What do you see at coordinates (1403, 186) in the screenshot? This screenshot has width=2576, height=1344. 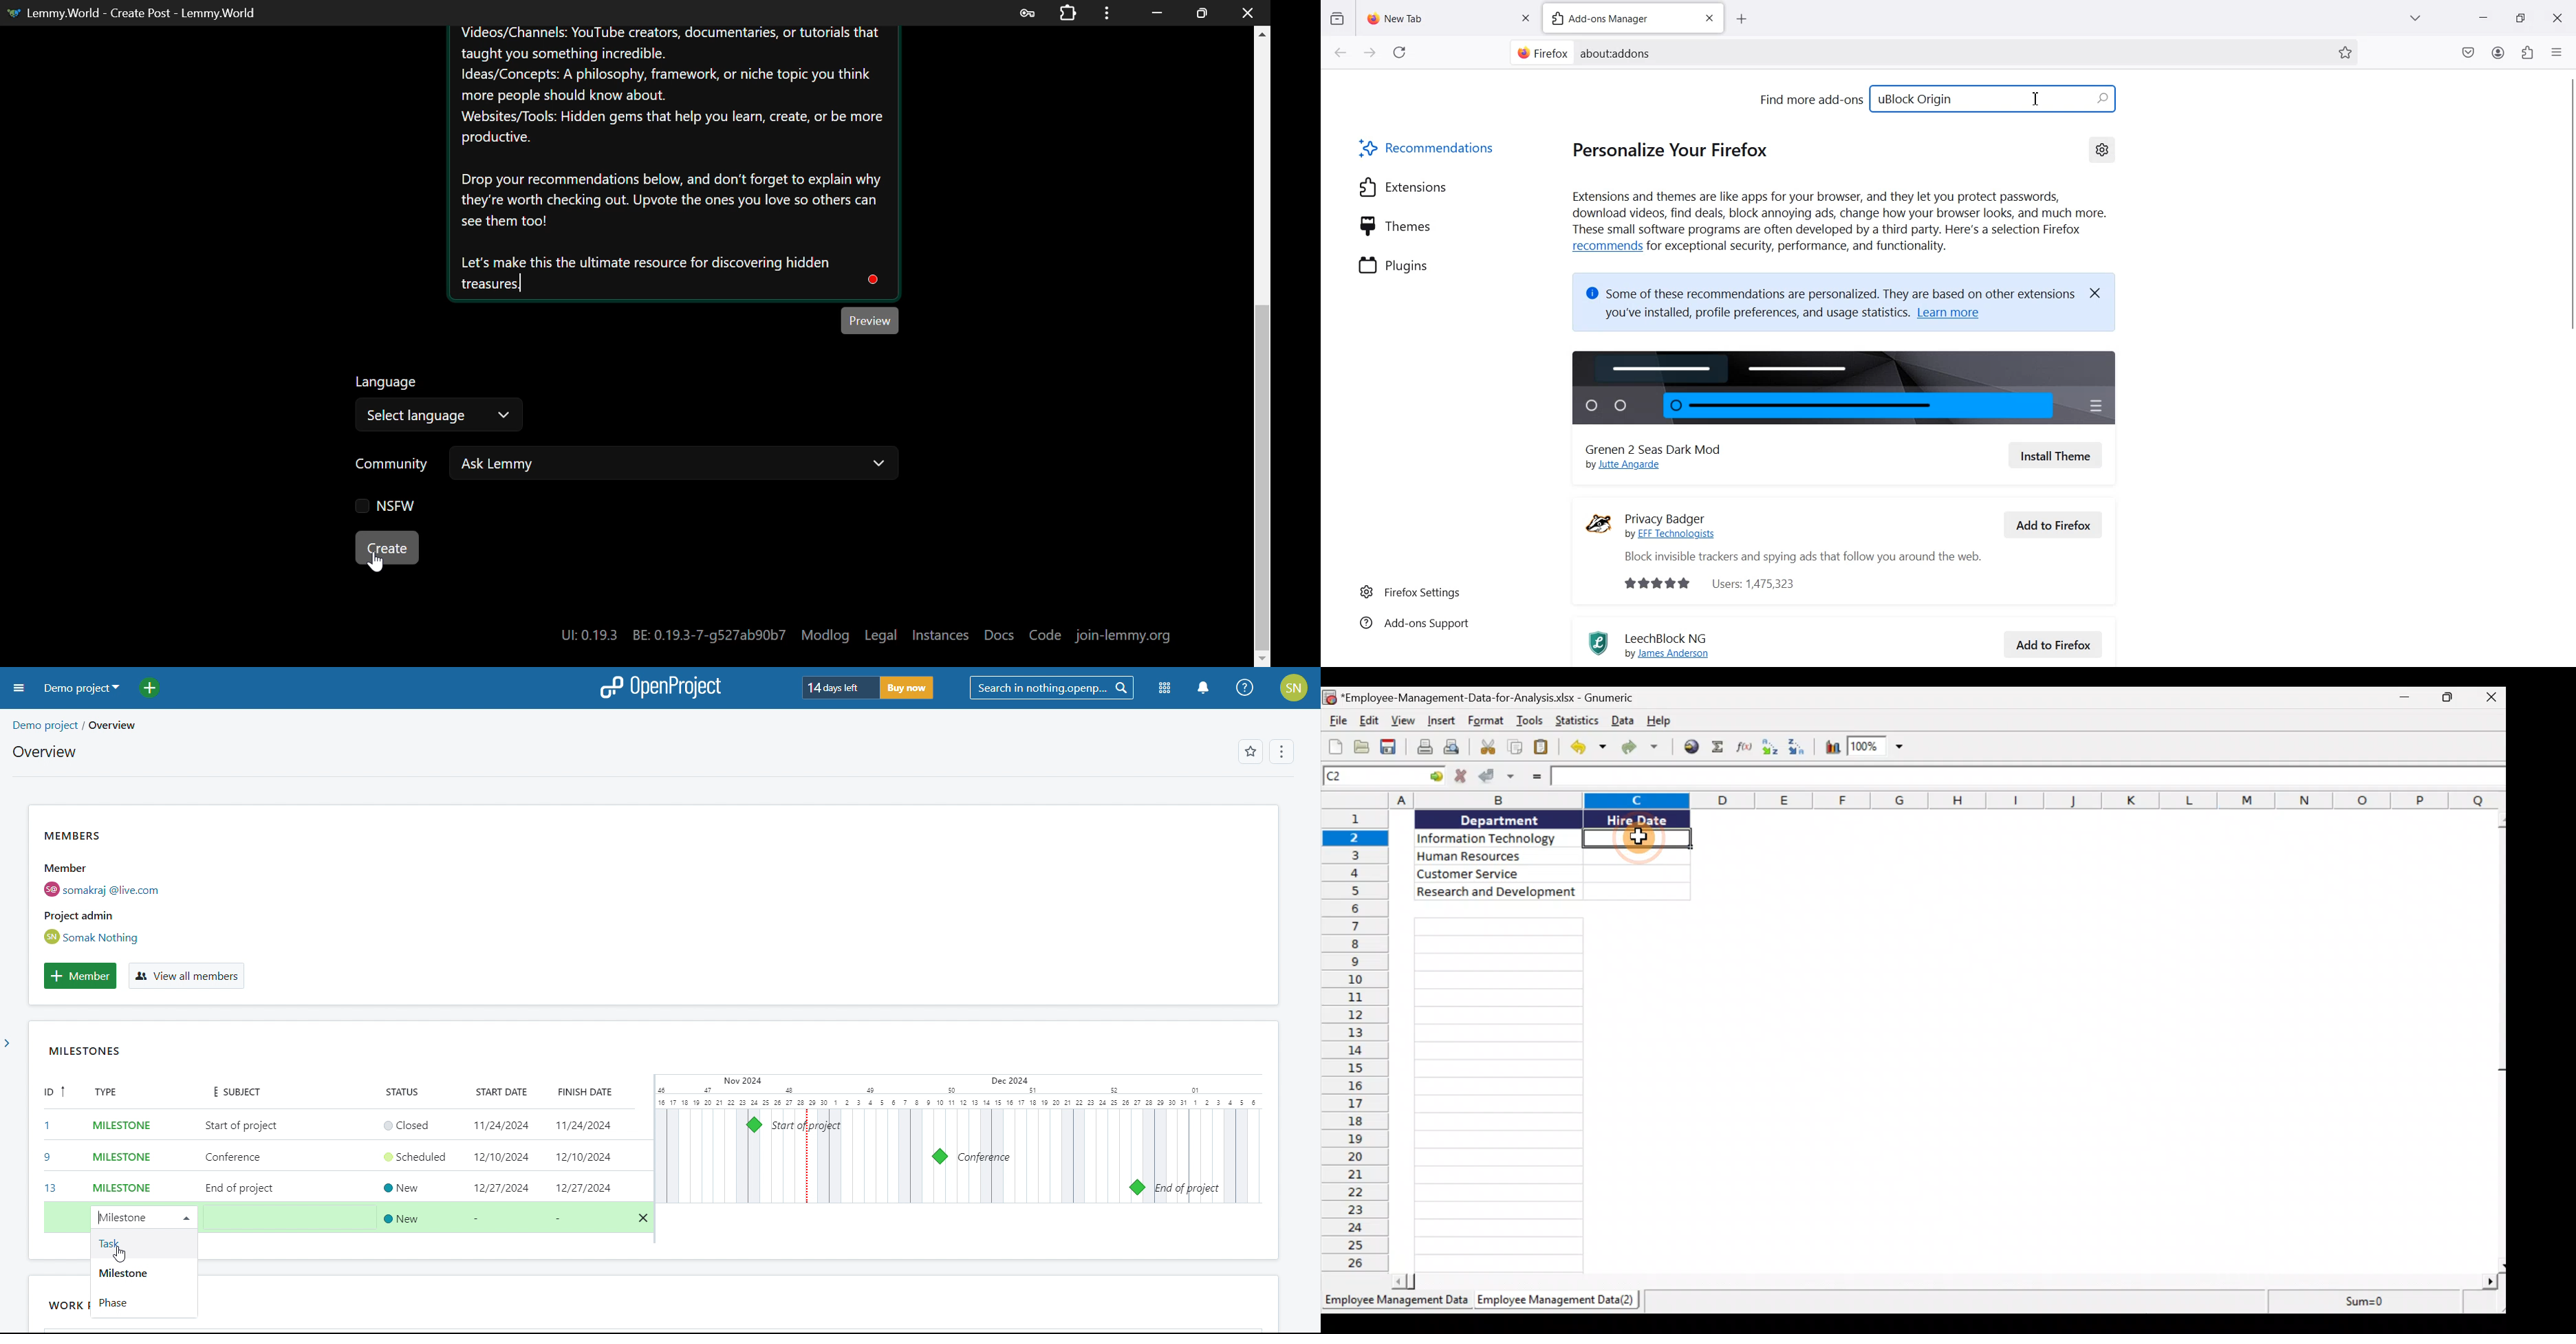 I see `Extensions` at bounding box center [1403, 186].